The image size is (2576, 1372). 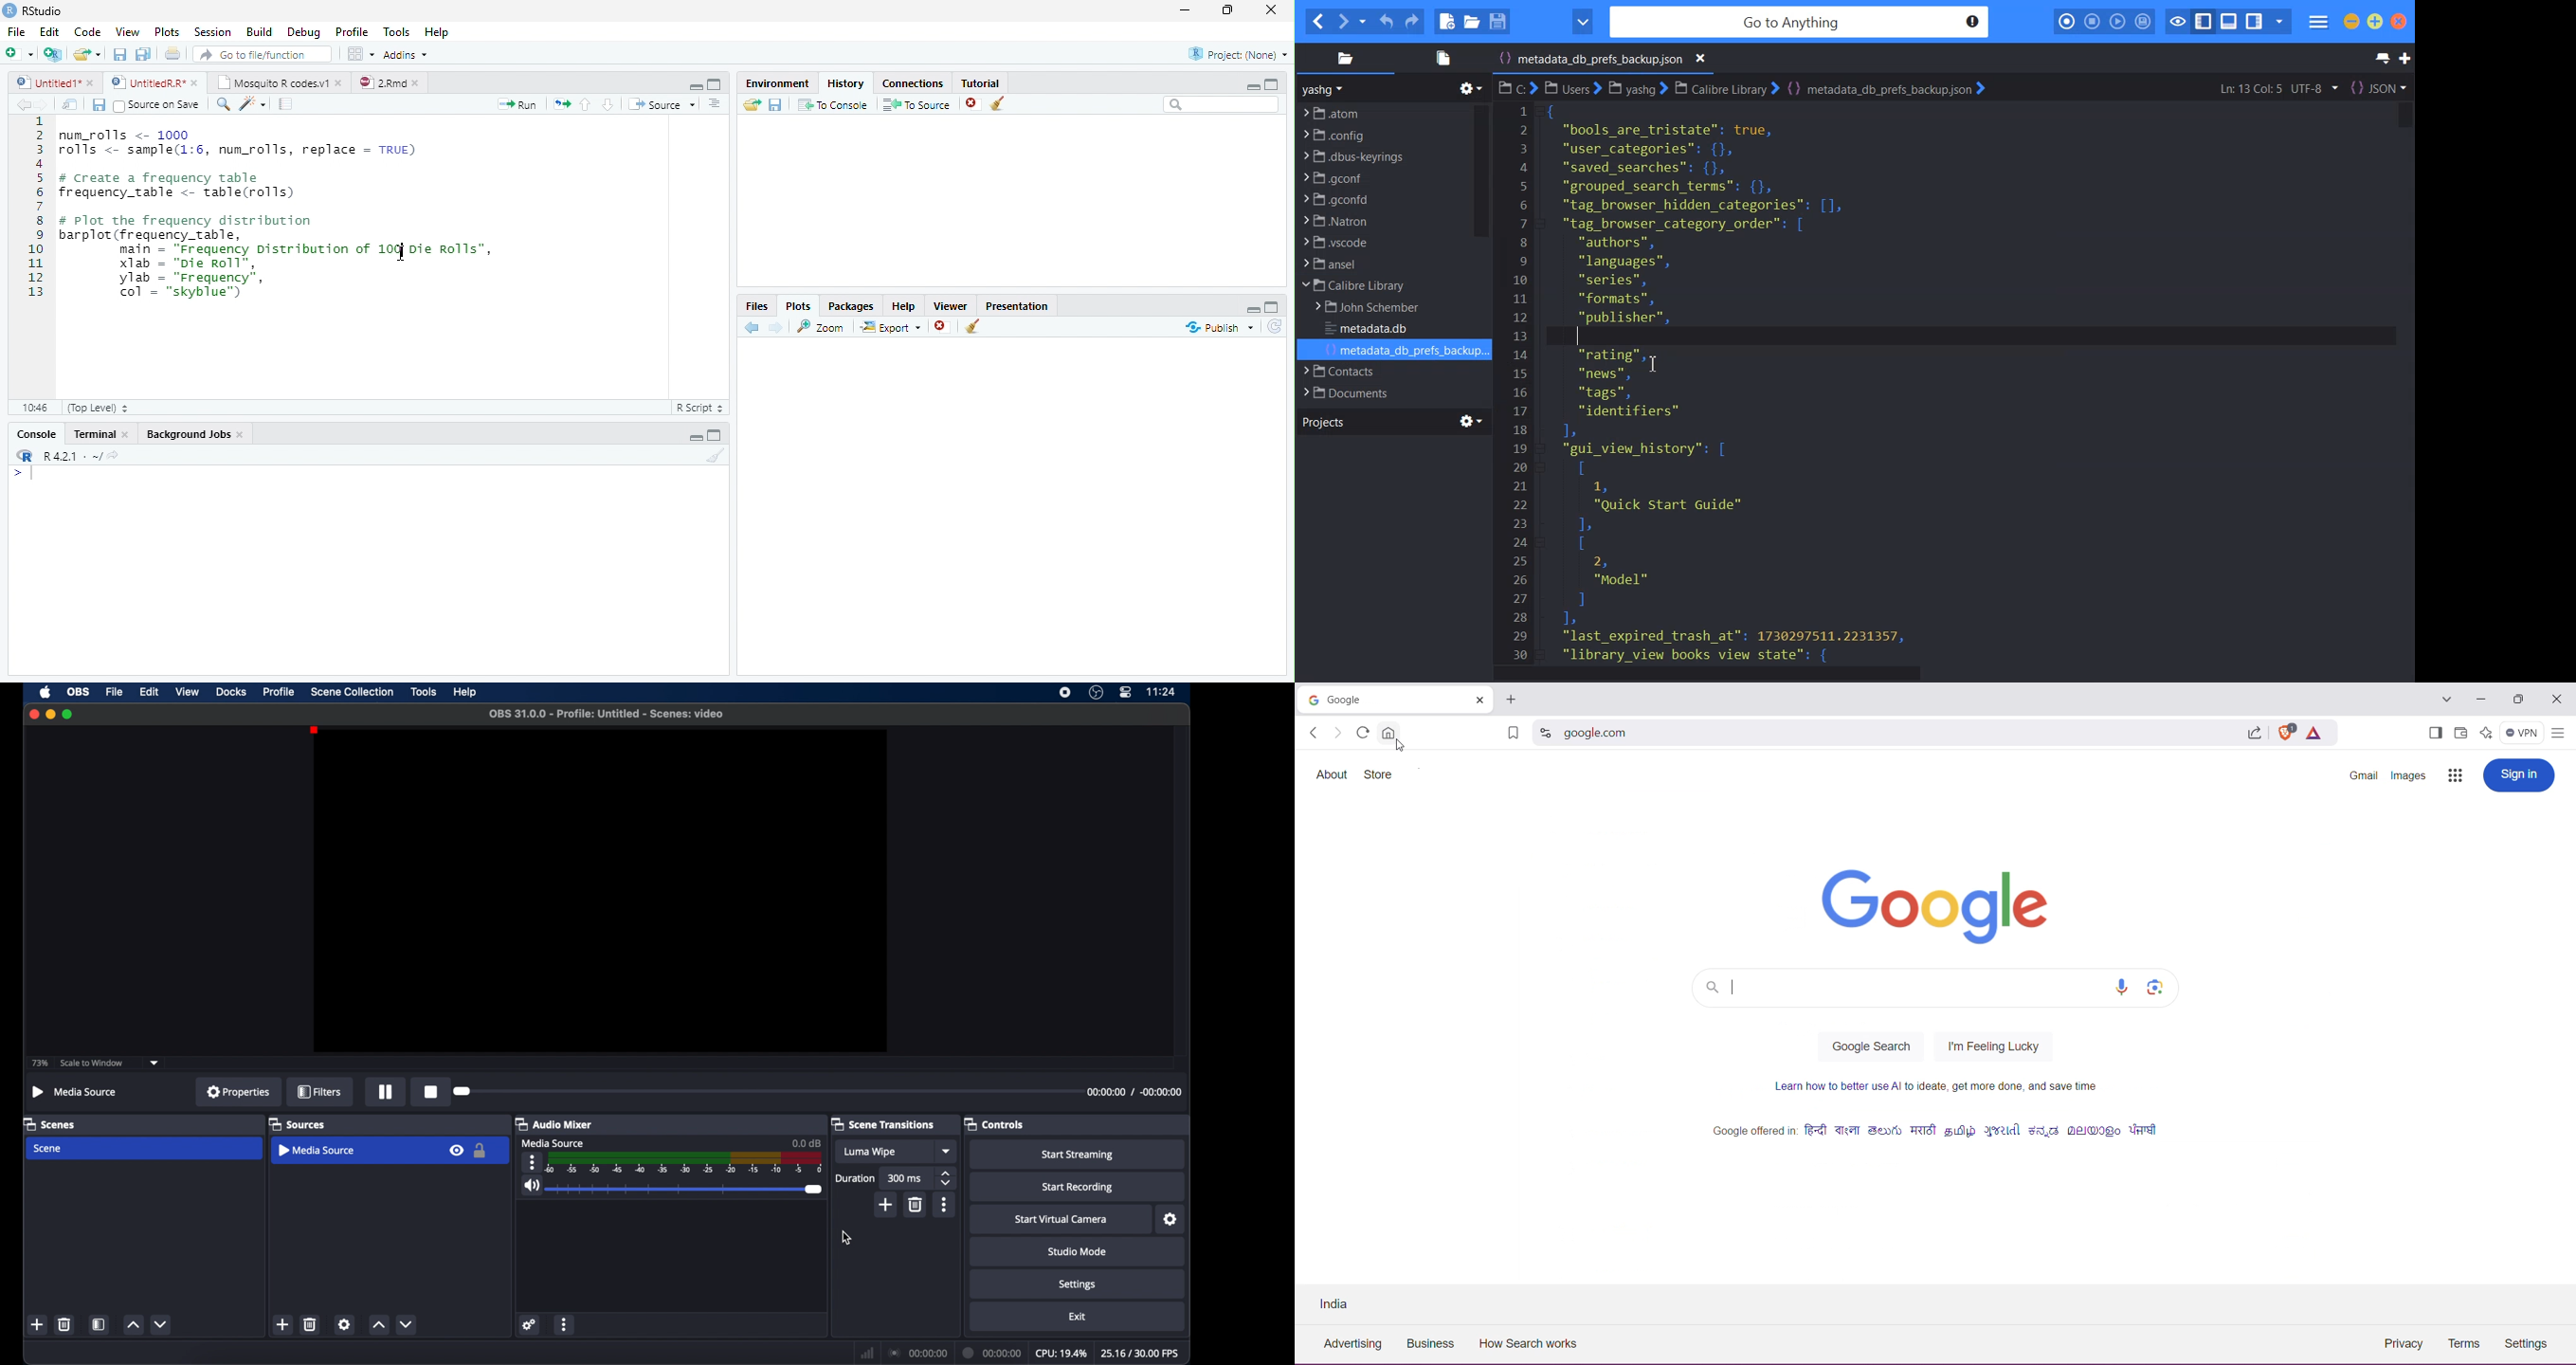 What do you see at coordinates (280, 692) in the screenshot?
I see `profile` at bounding box center [280, 692].